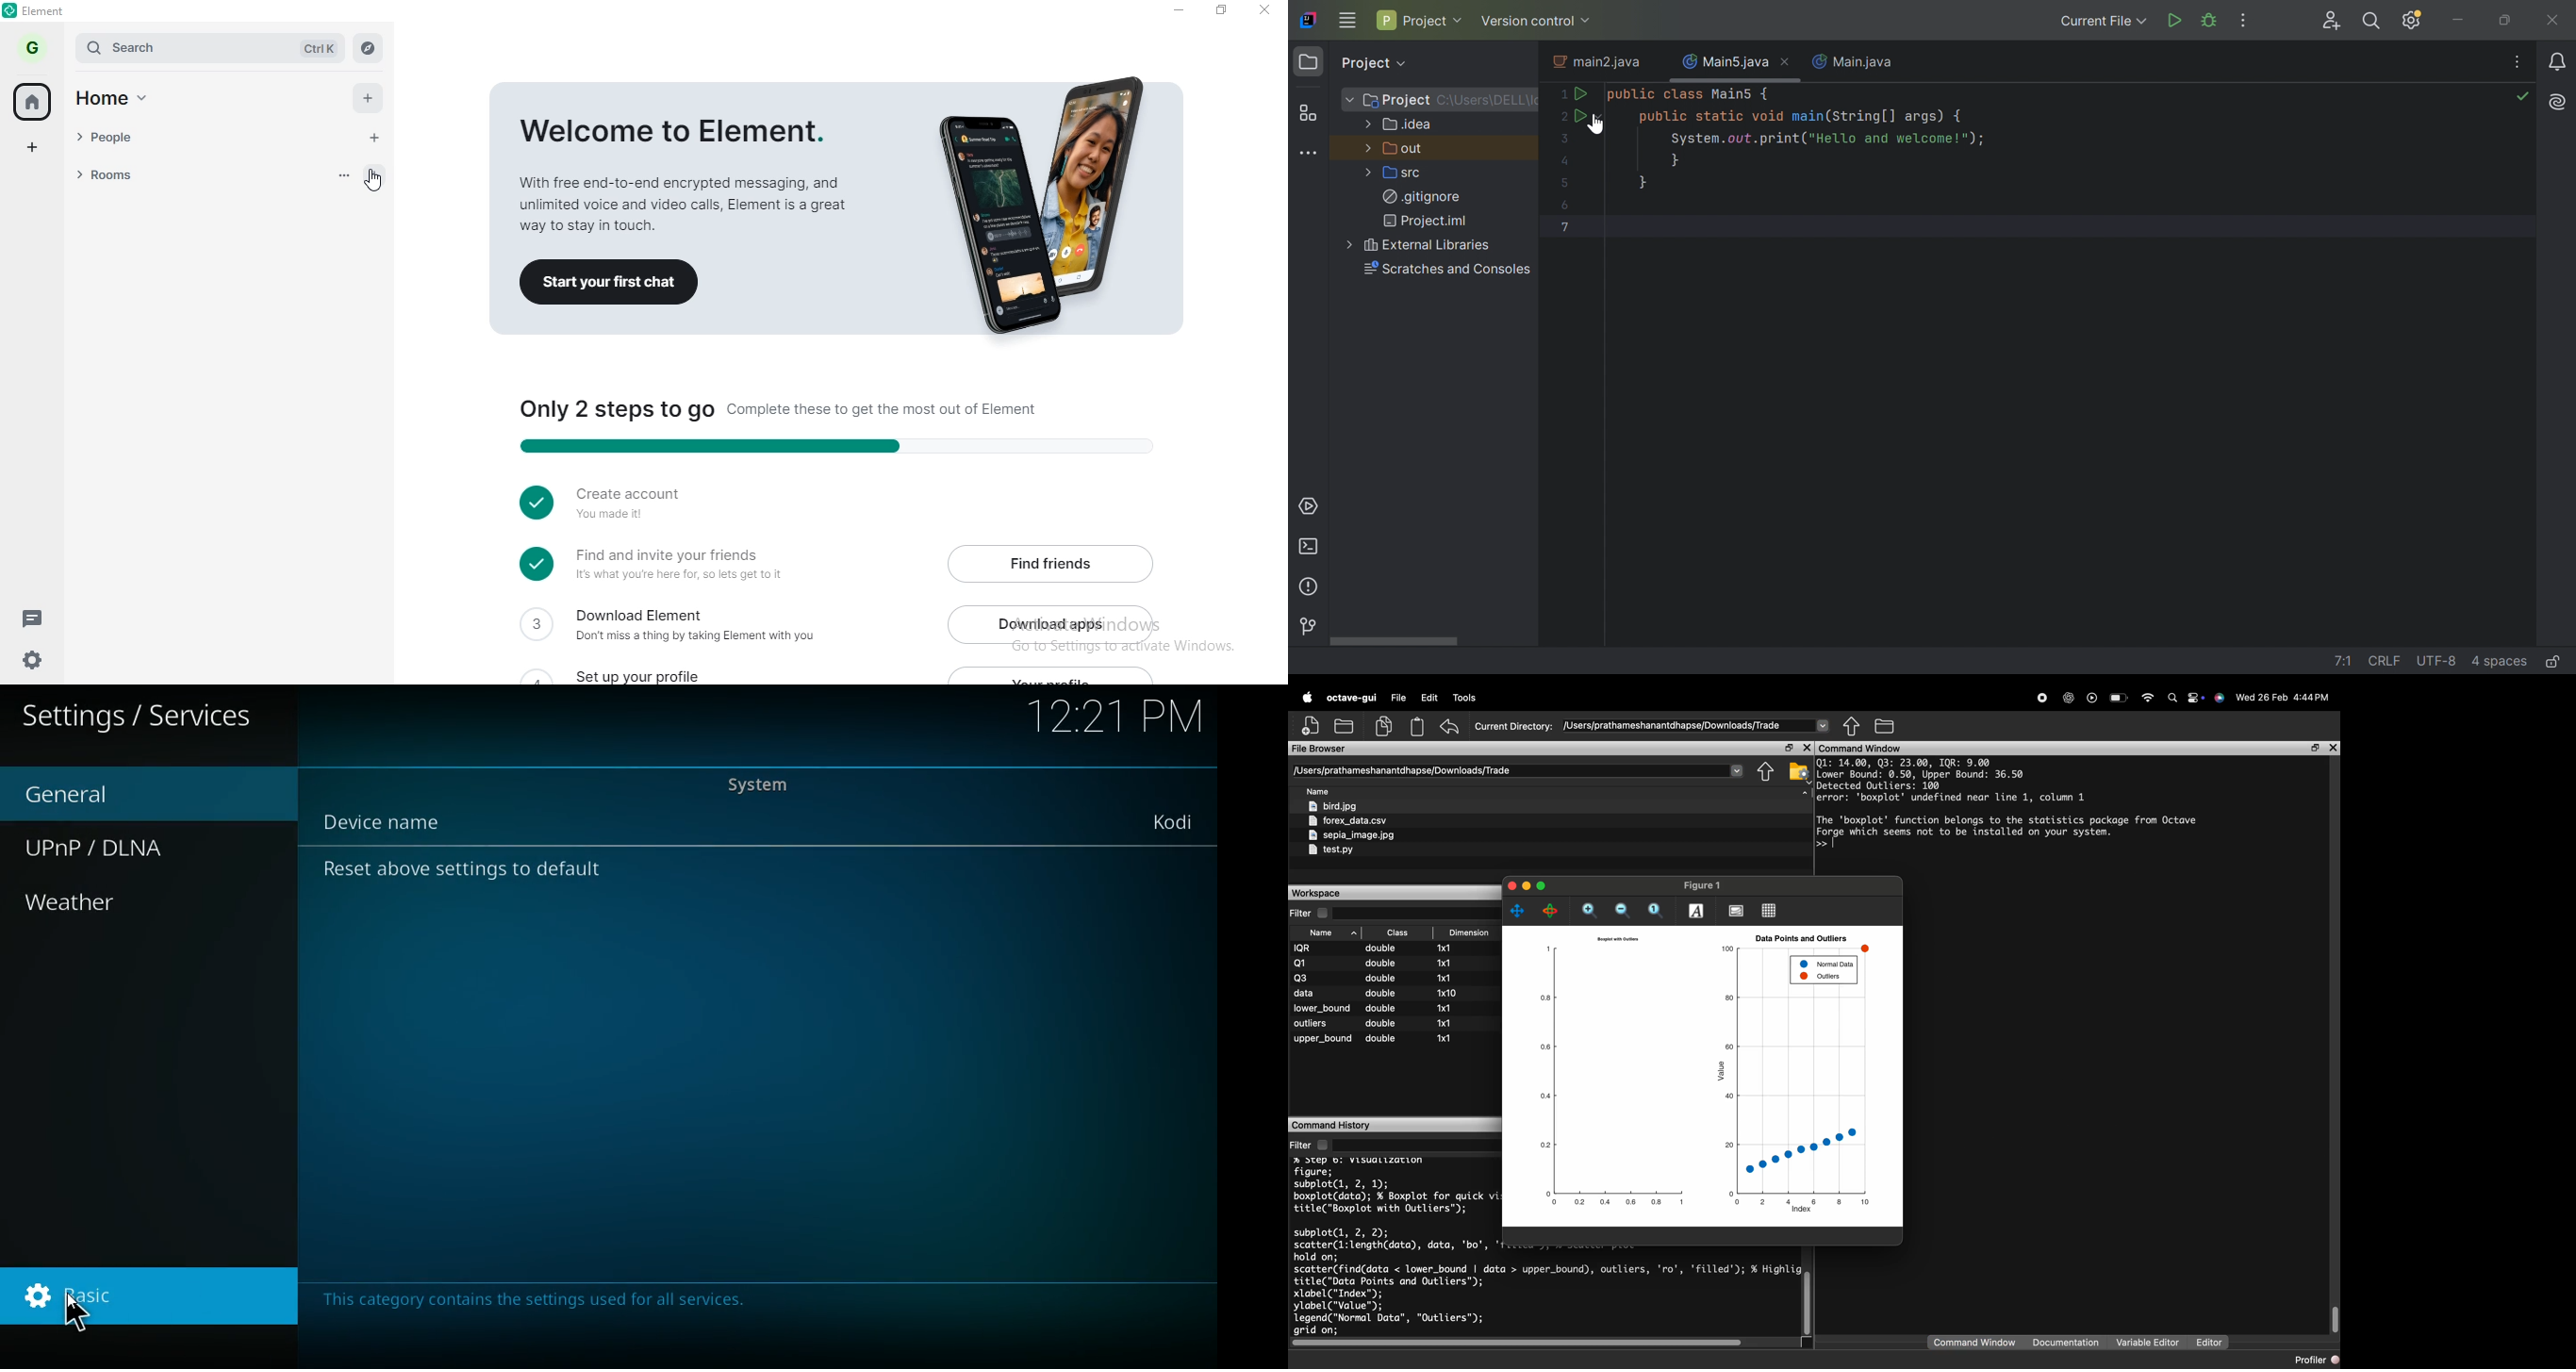 The width and height of the screenshot is (2576, 1372). Describe the element at coordinates (2556, 662) in the screenshot. I see `Make file read-only` at that location.